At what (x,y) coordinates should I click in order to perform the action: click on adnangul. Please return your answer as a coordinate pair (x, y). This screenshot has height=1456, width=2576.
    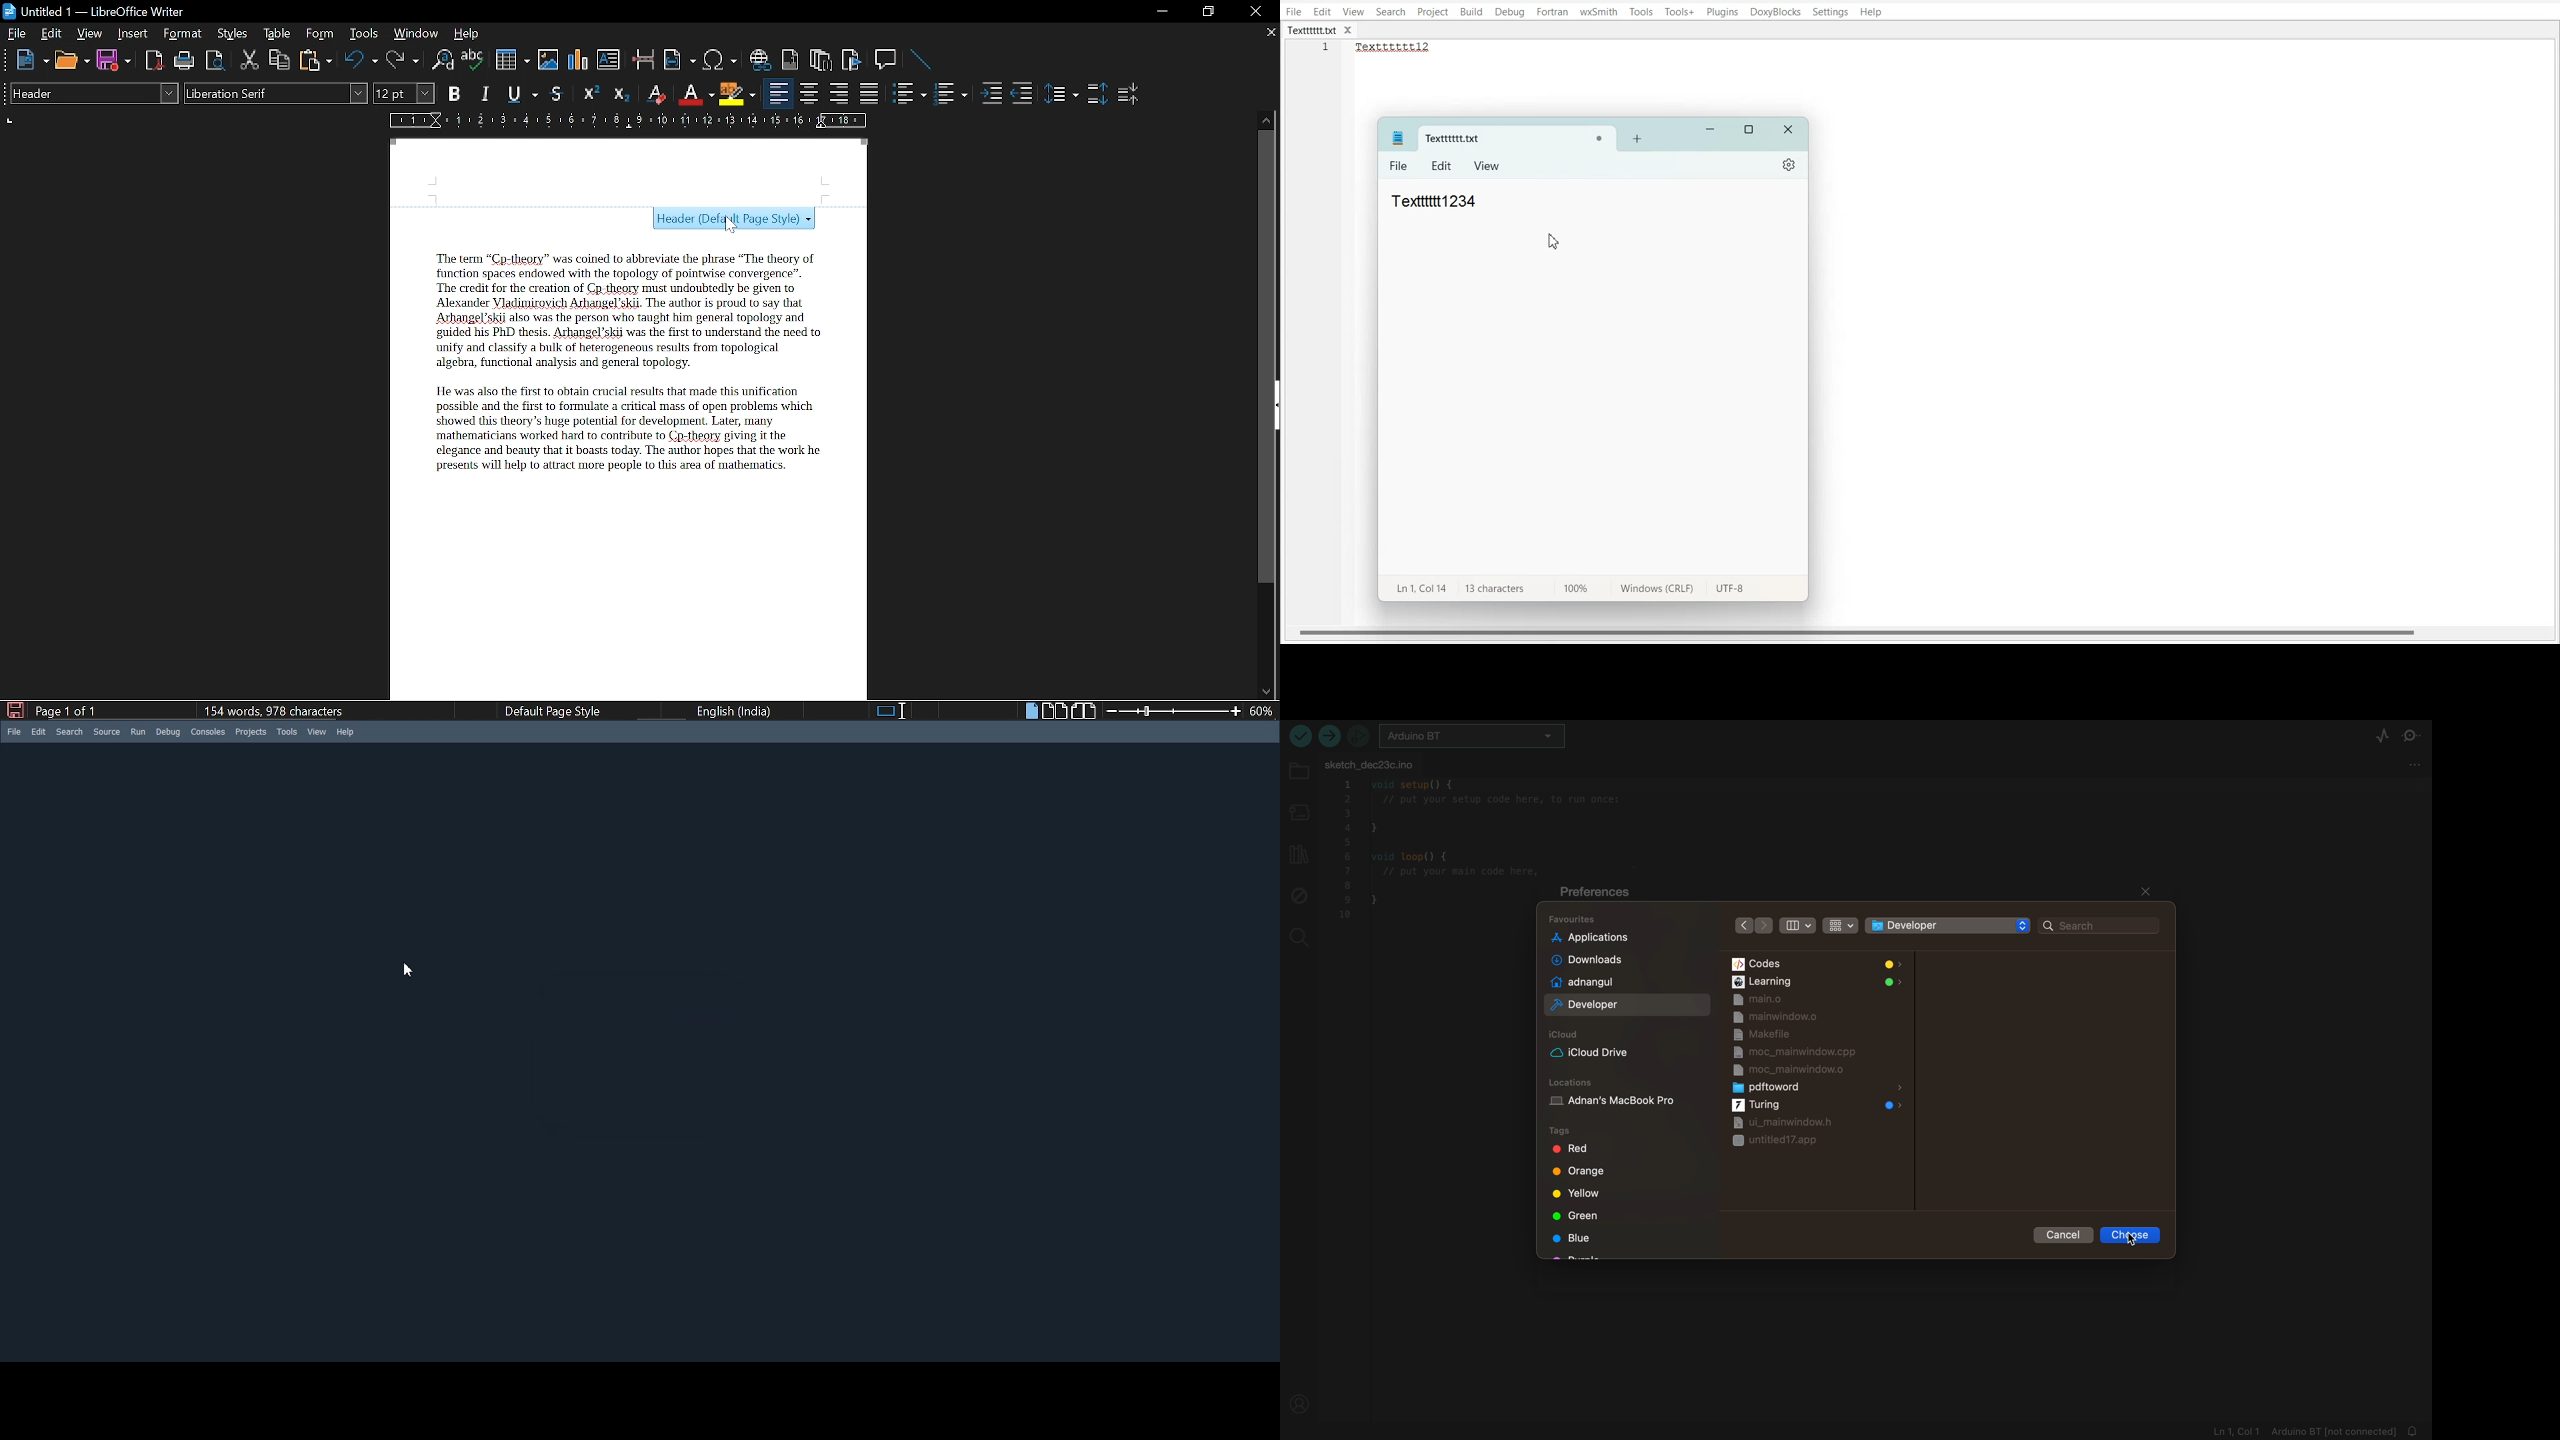
    Looking at the image, I should click on (1591, 982).